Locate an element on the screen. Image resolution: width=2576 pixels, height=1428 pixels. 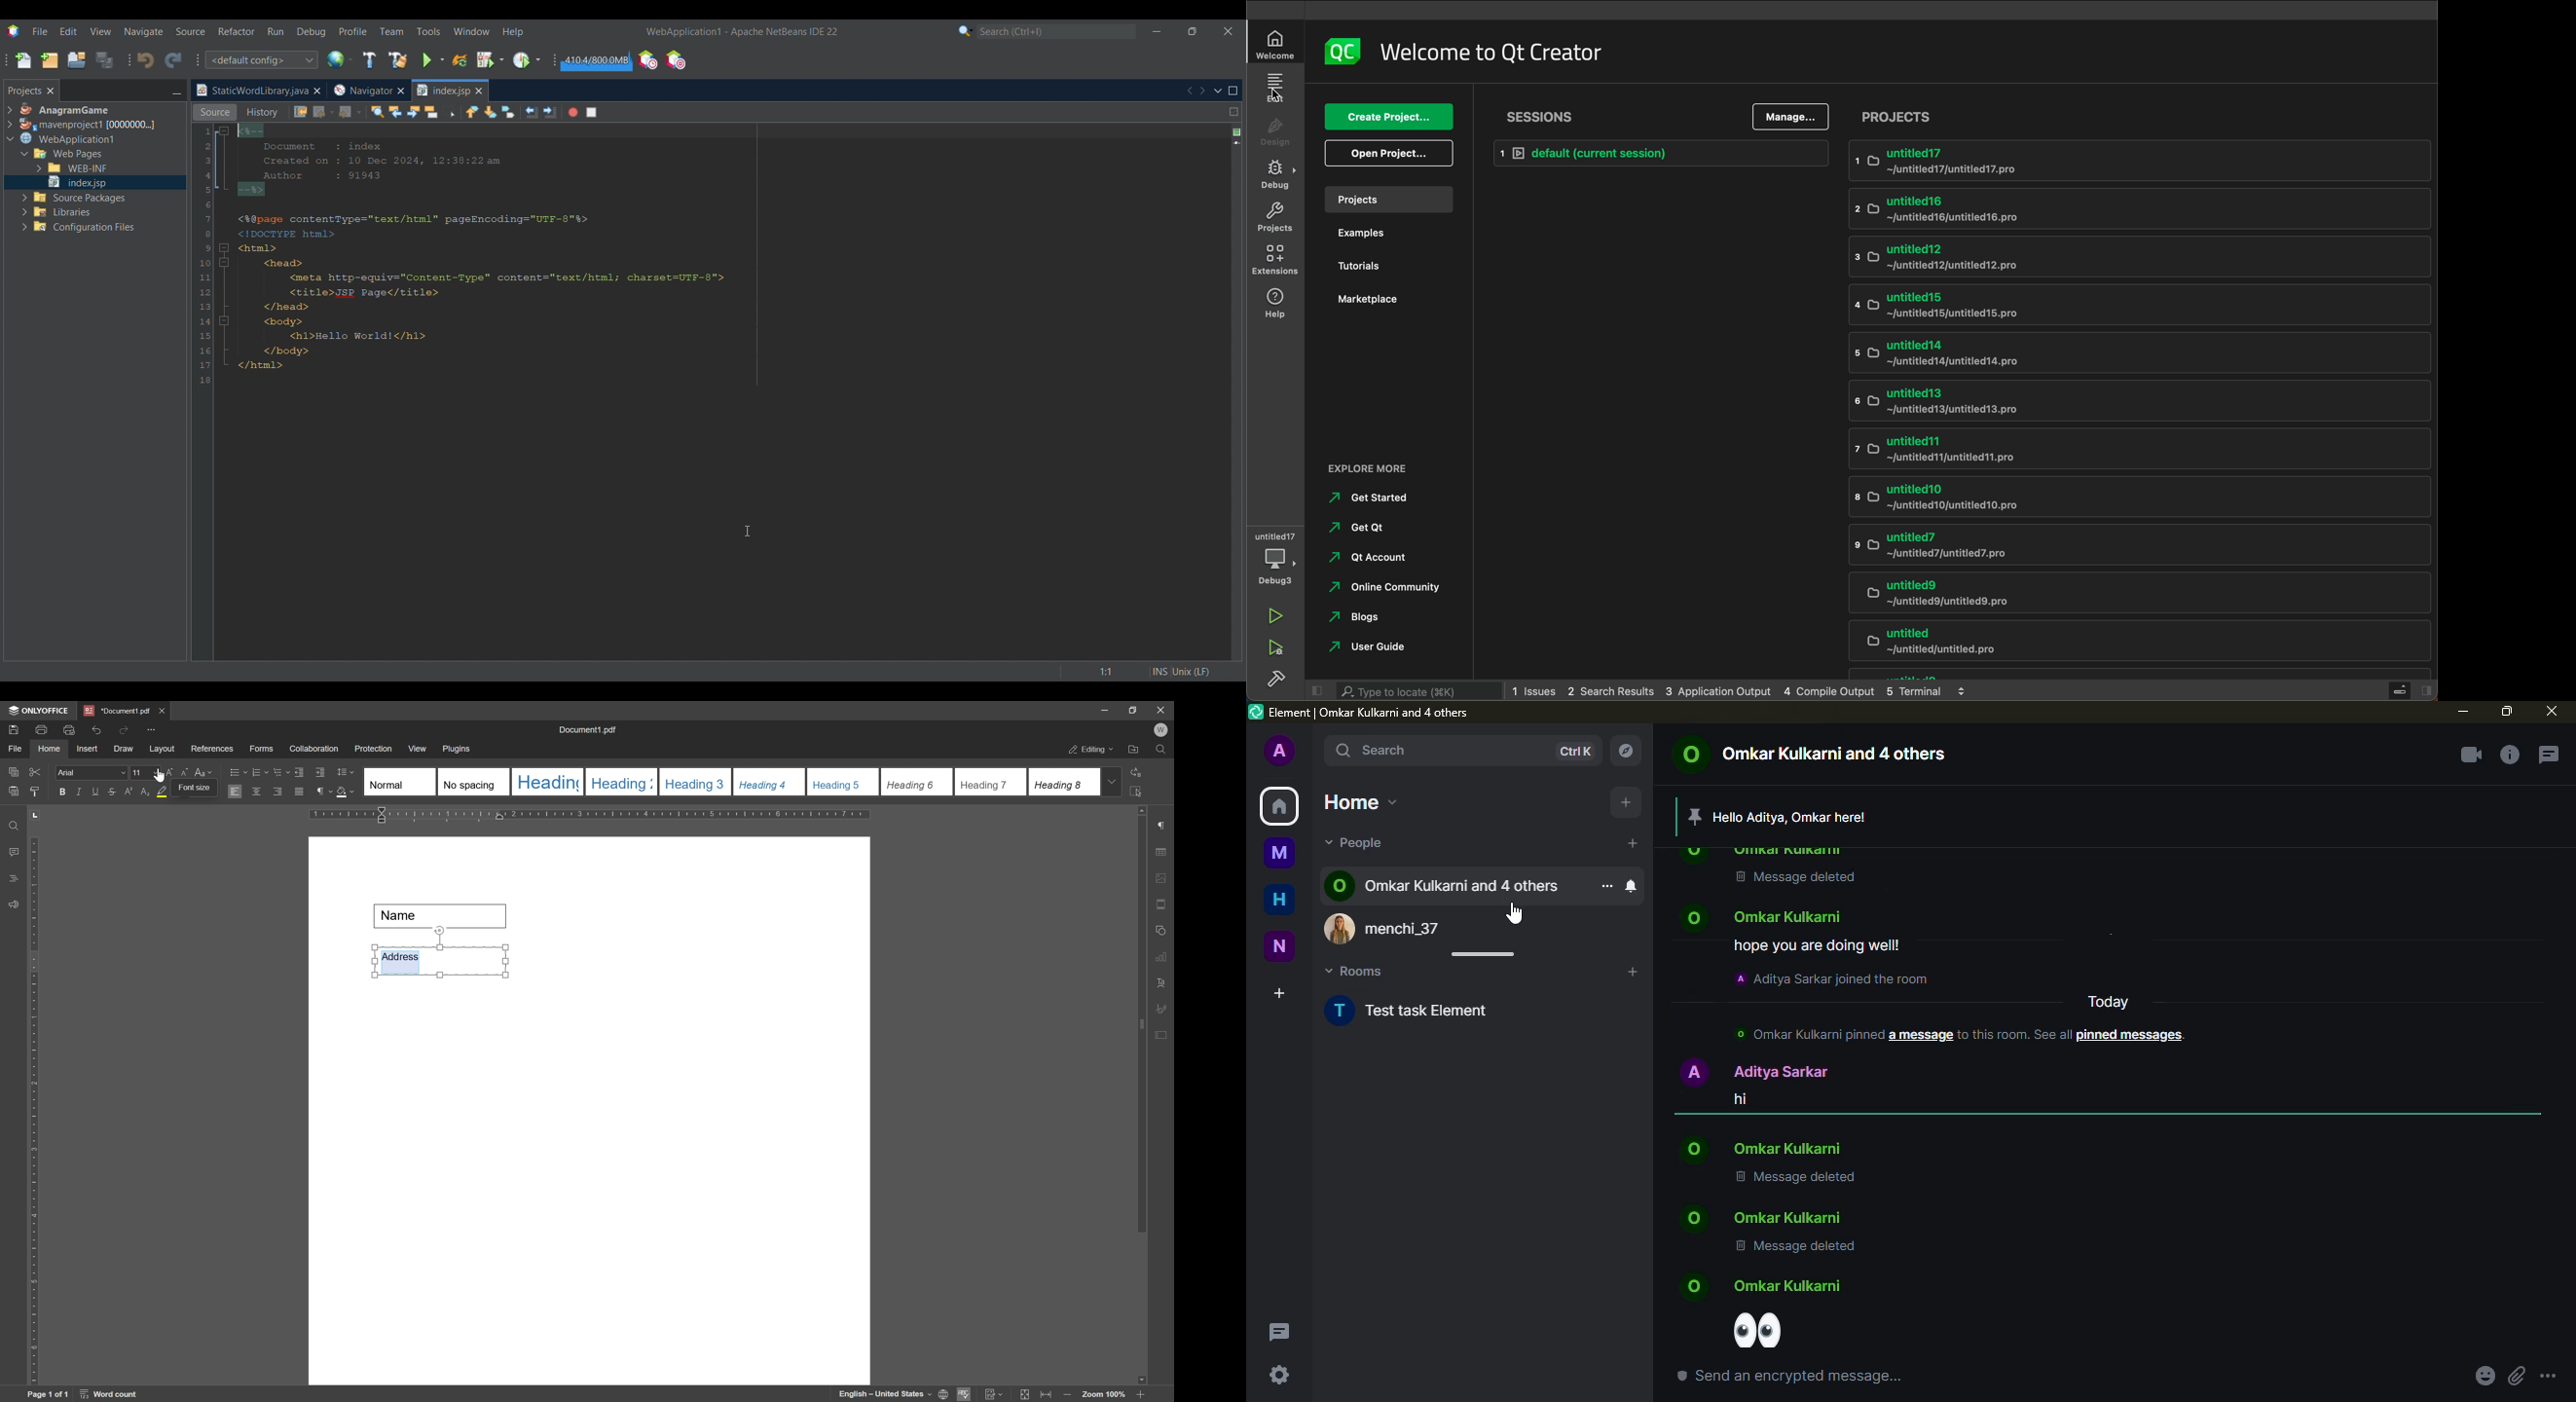
Explore More is located at coordinates (1366, 467).